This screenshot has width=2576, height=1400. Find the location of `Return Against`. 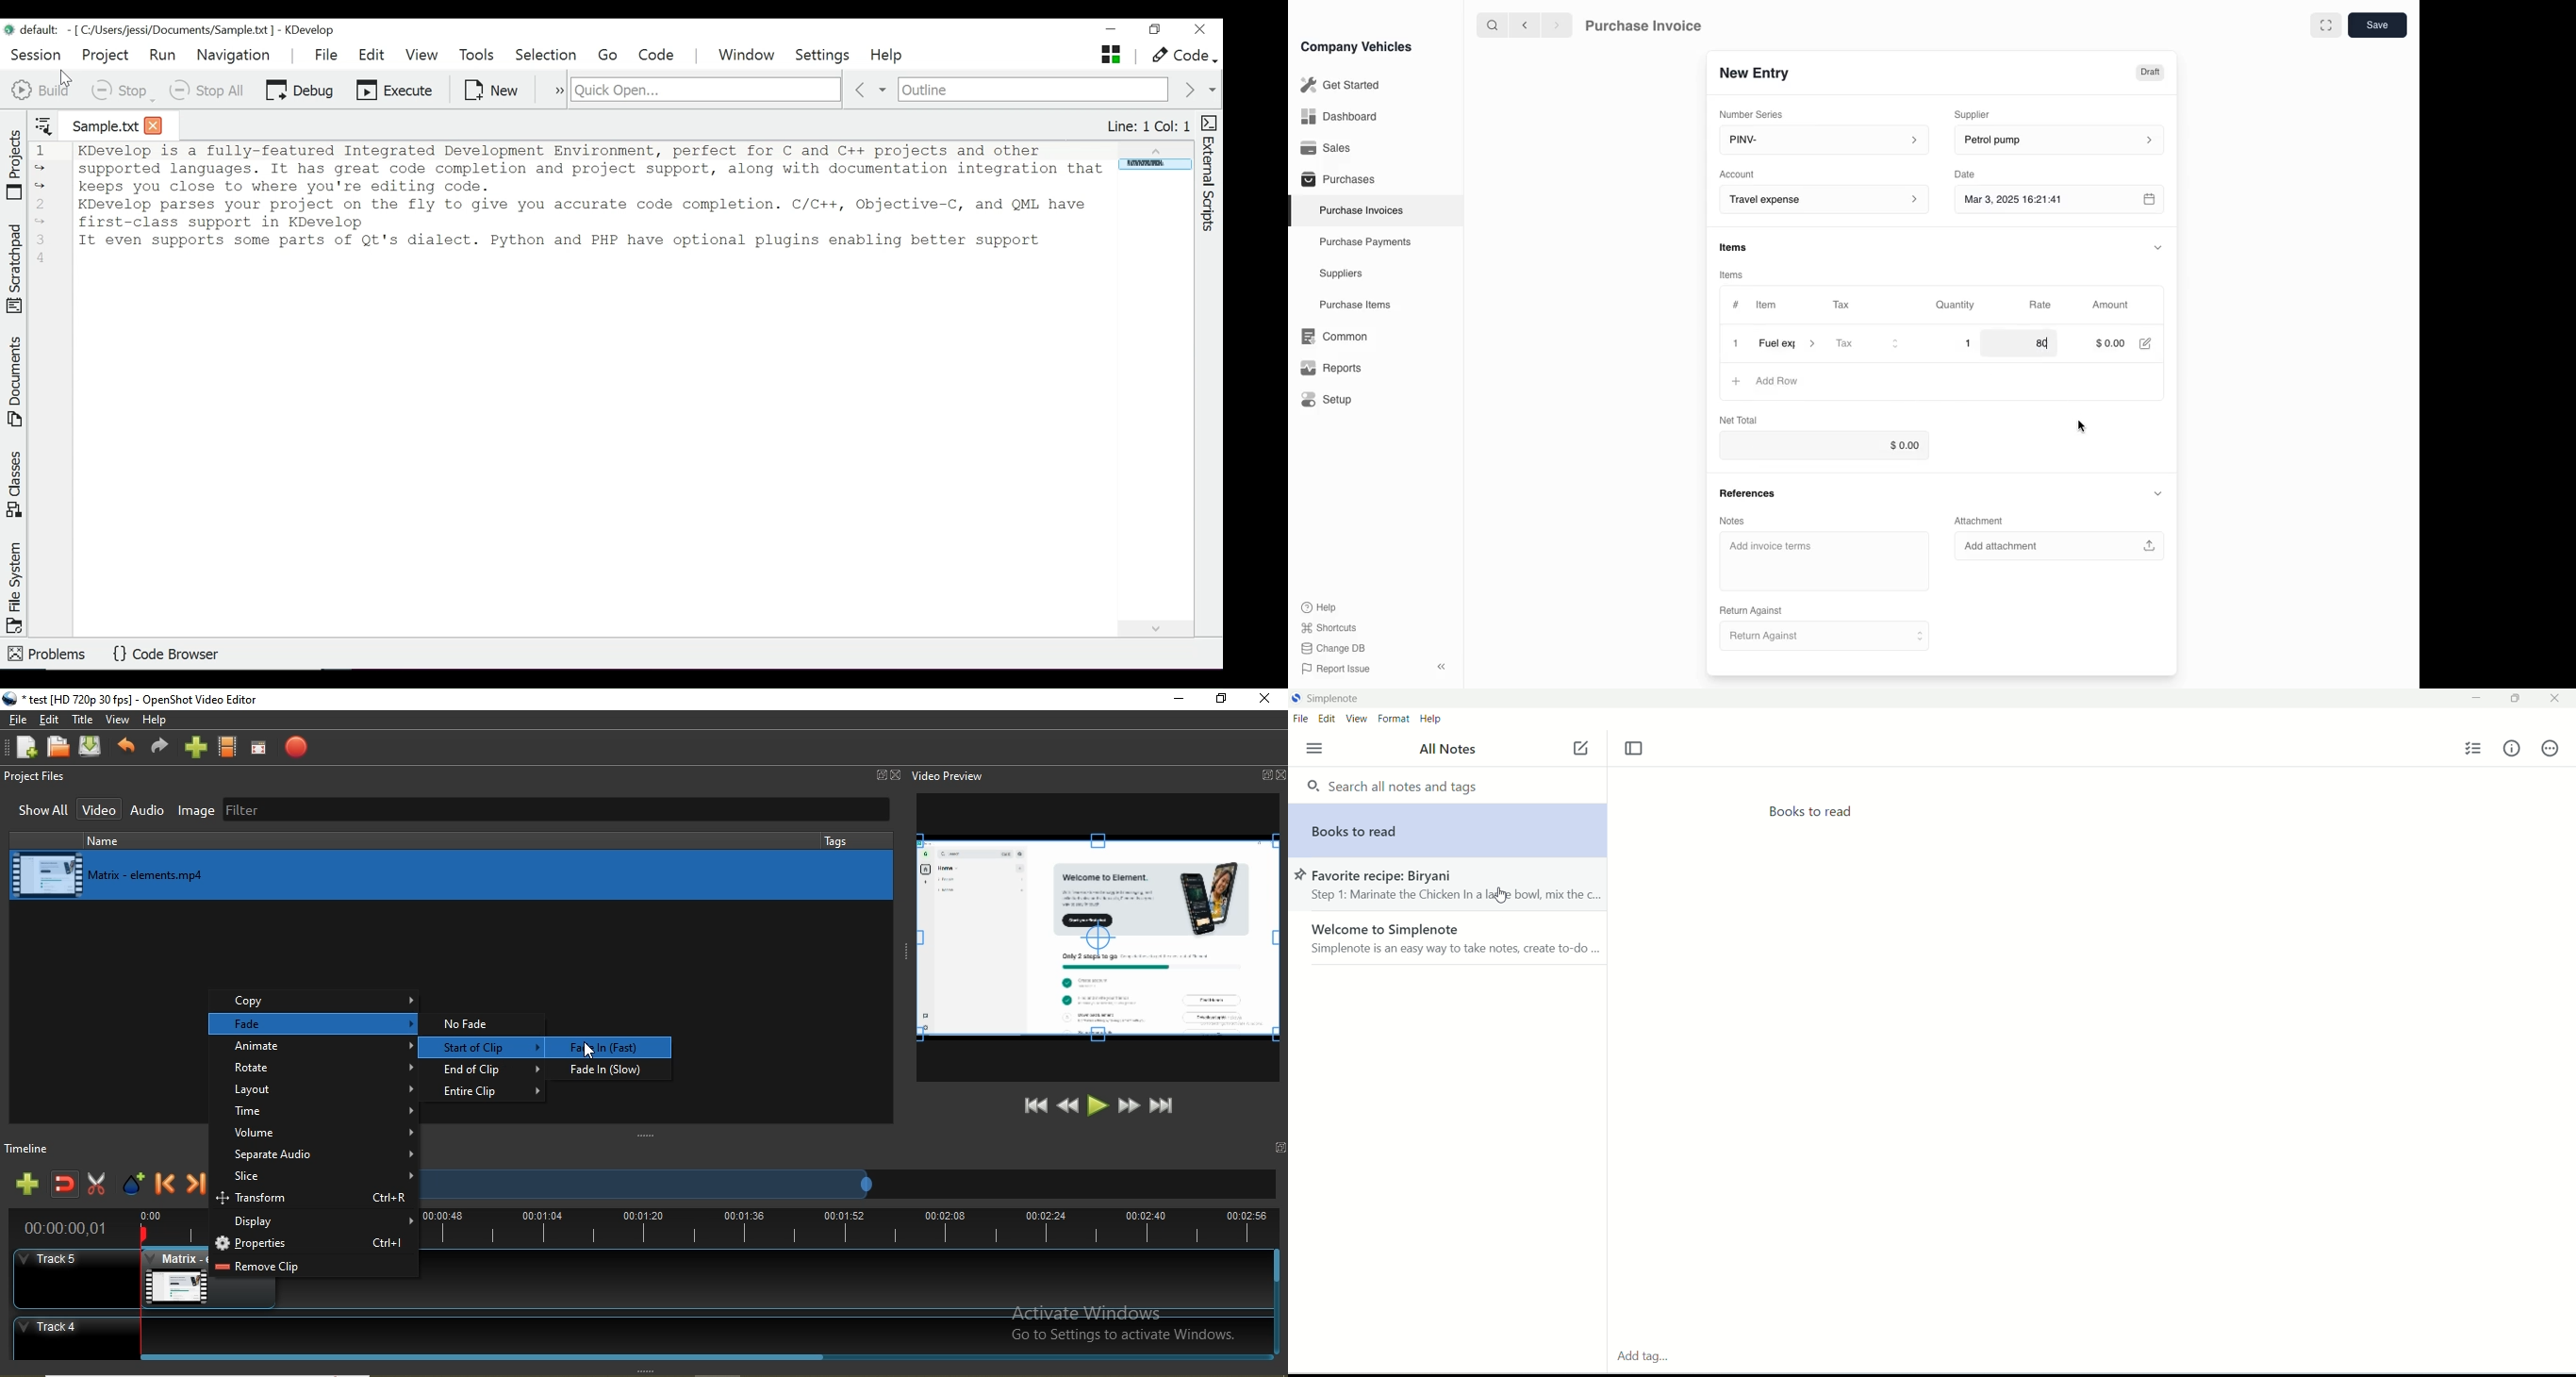

Return Against is located at coordinates (1822, 637).